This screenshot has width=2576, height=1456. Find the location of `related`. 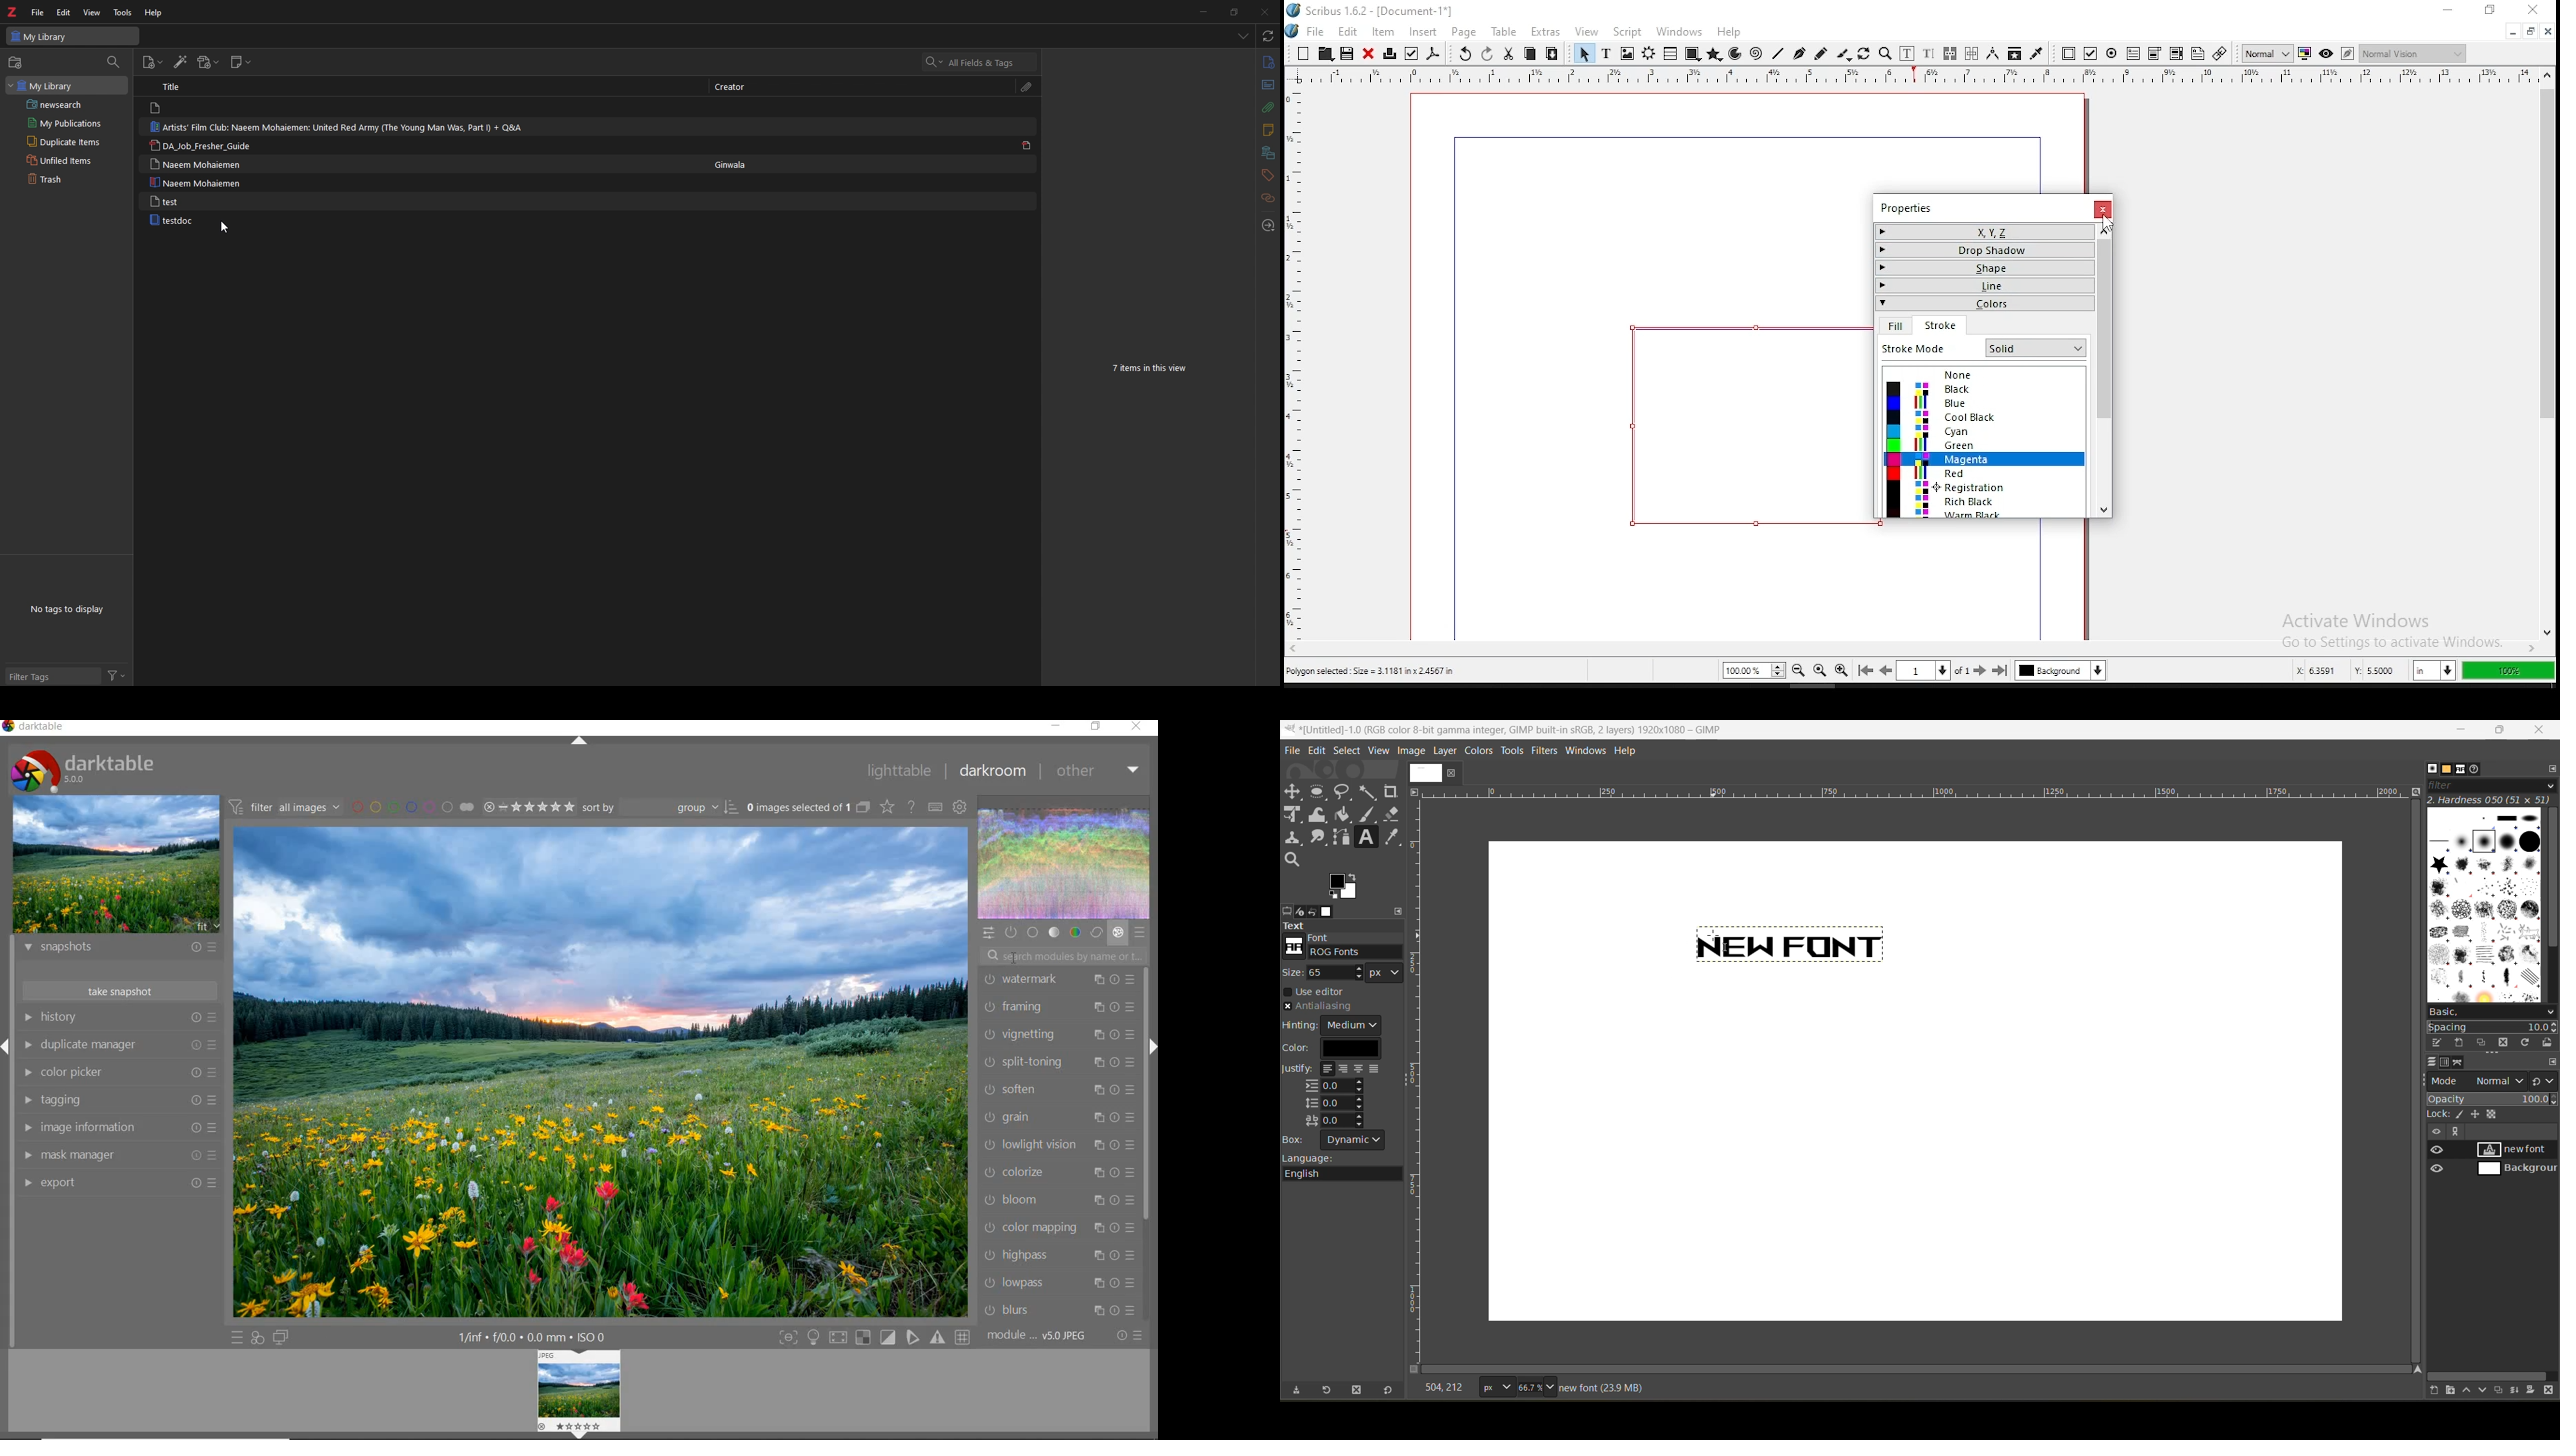

related is located at coordinates (1267, 199).